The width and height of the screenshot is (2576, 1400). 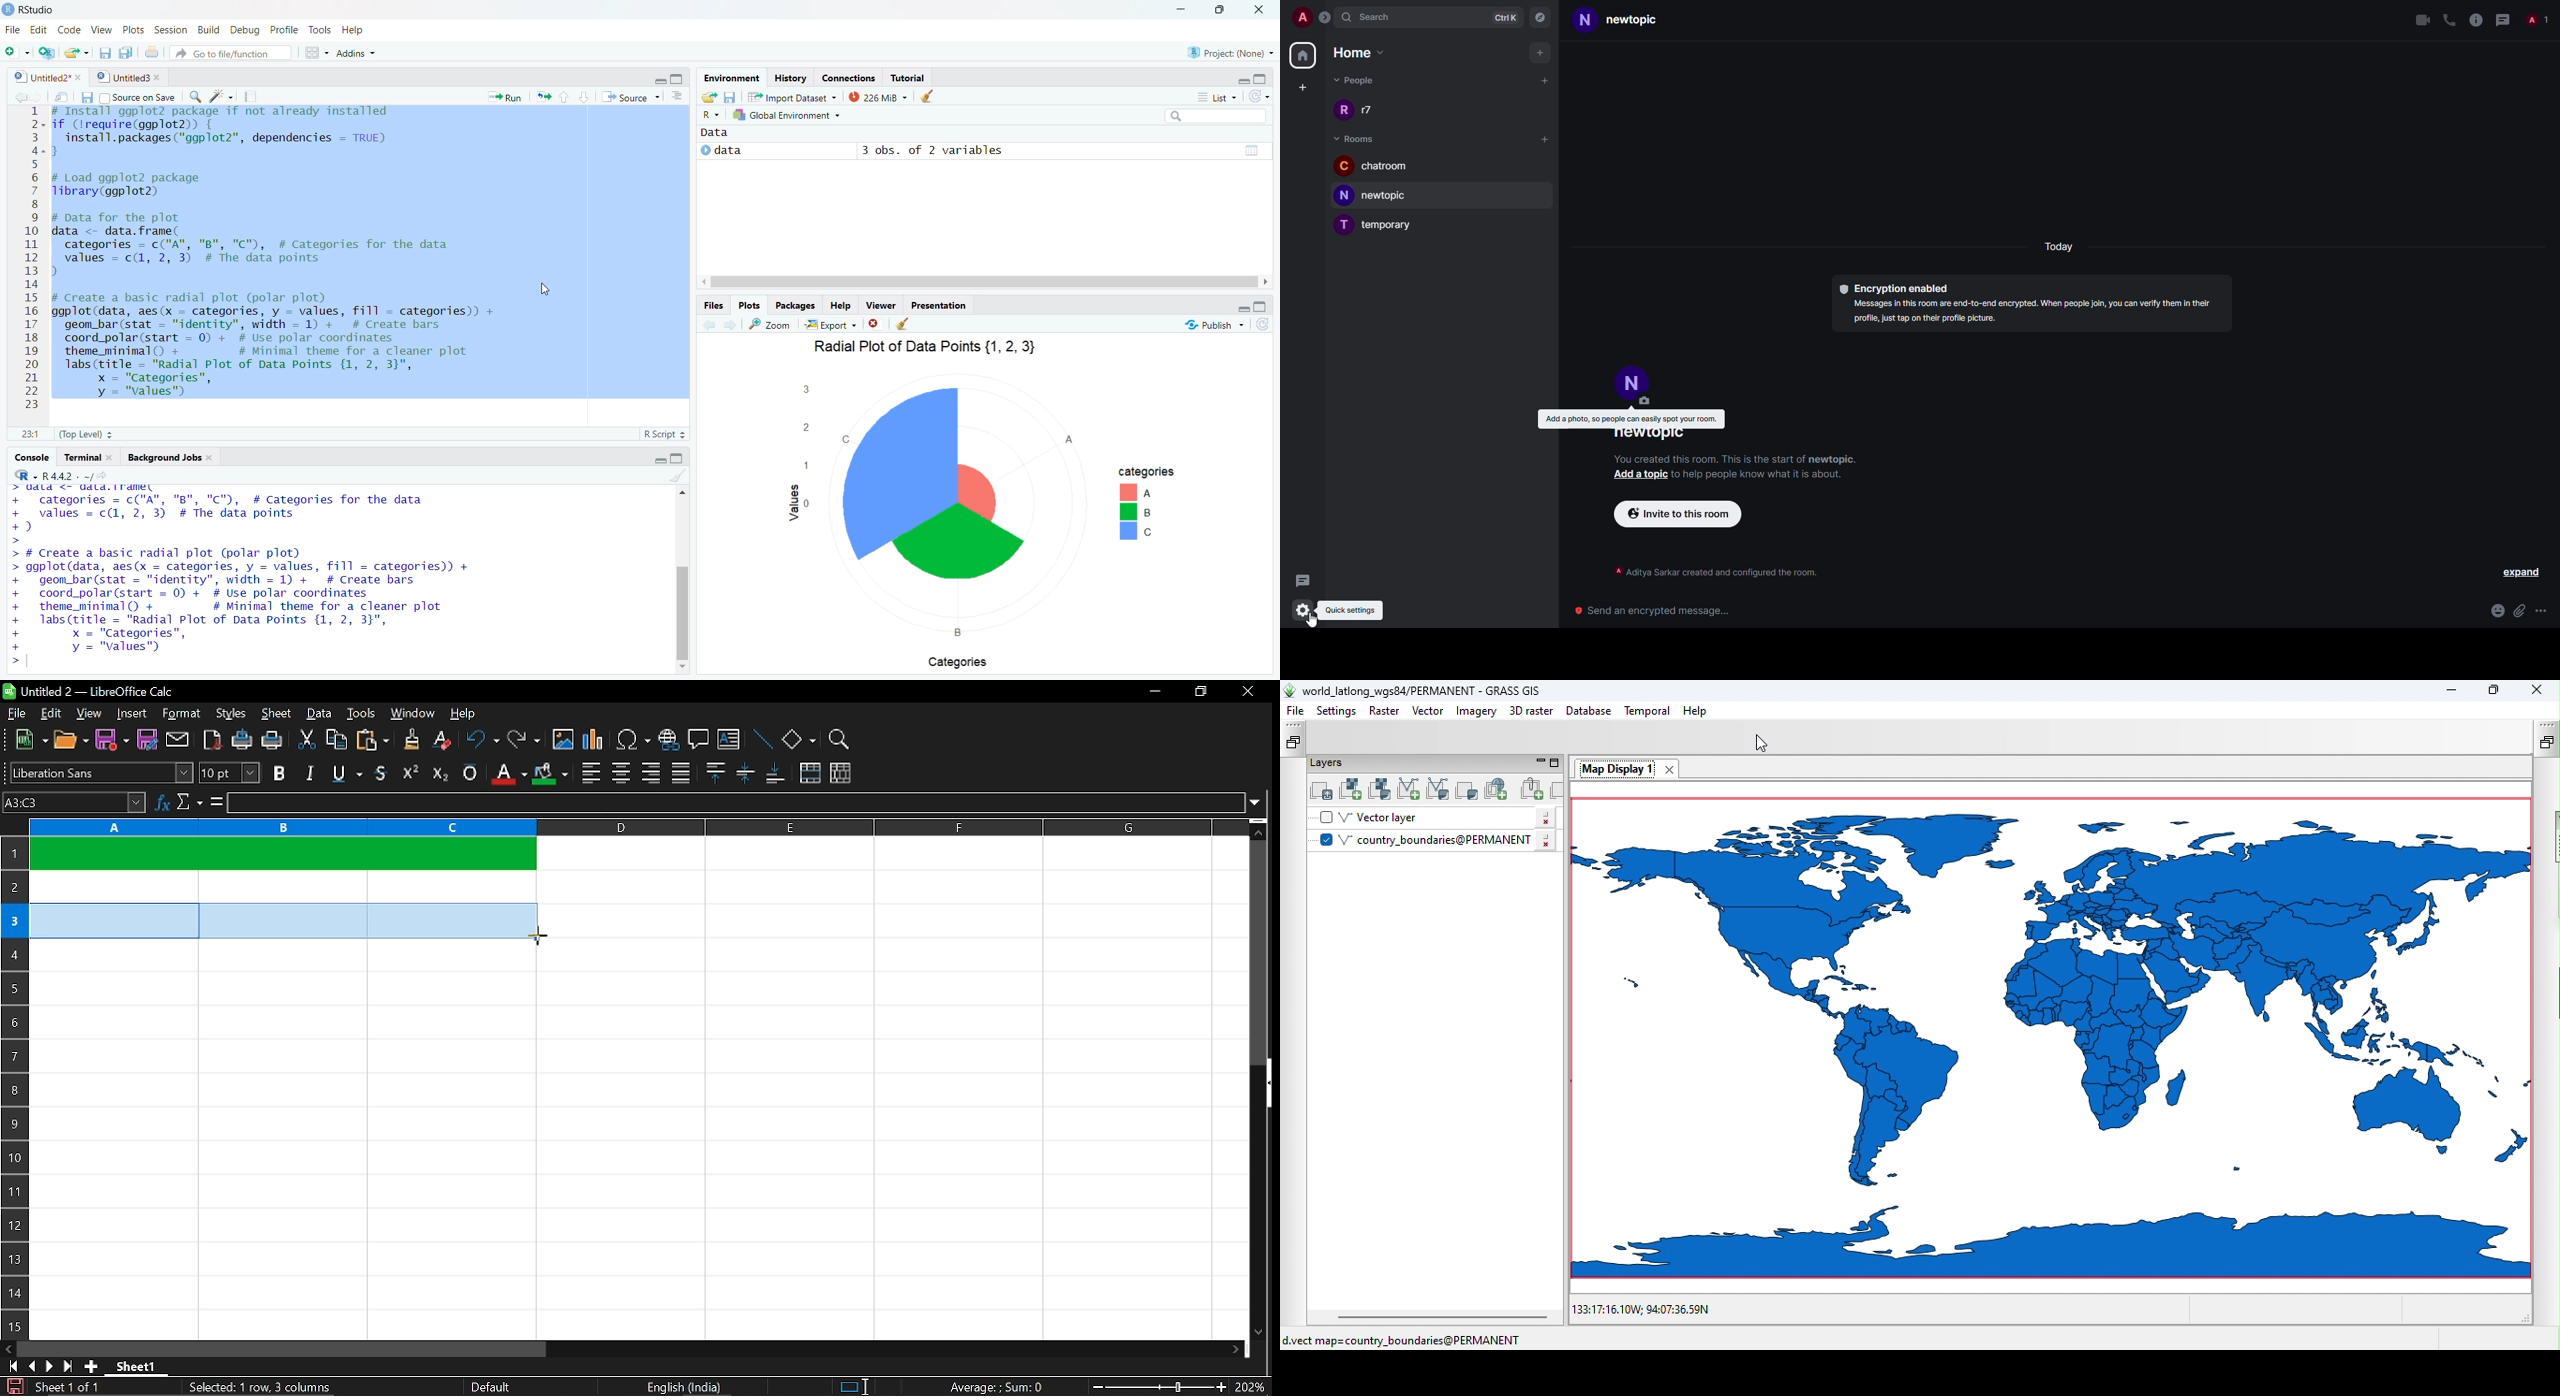 What do you see at coordinates (795, 96) in the screenshot?
I see `Import Dataset ` at bounding box center [795, 96].